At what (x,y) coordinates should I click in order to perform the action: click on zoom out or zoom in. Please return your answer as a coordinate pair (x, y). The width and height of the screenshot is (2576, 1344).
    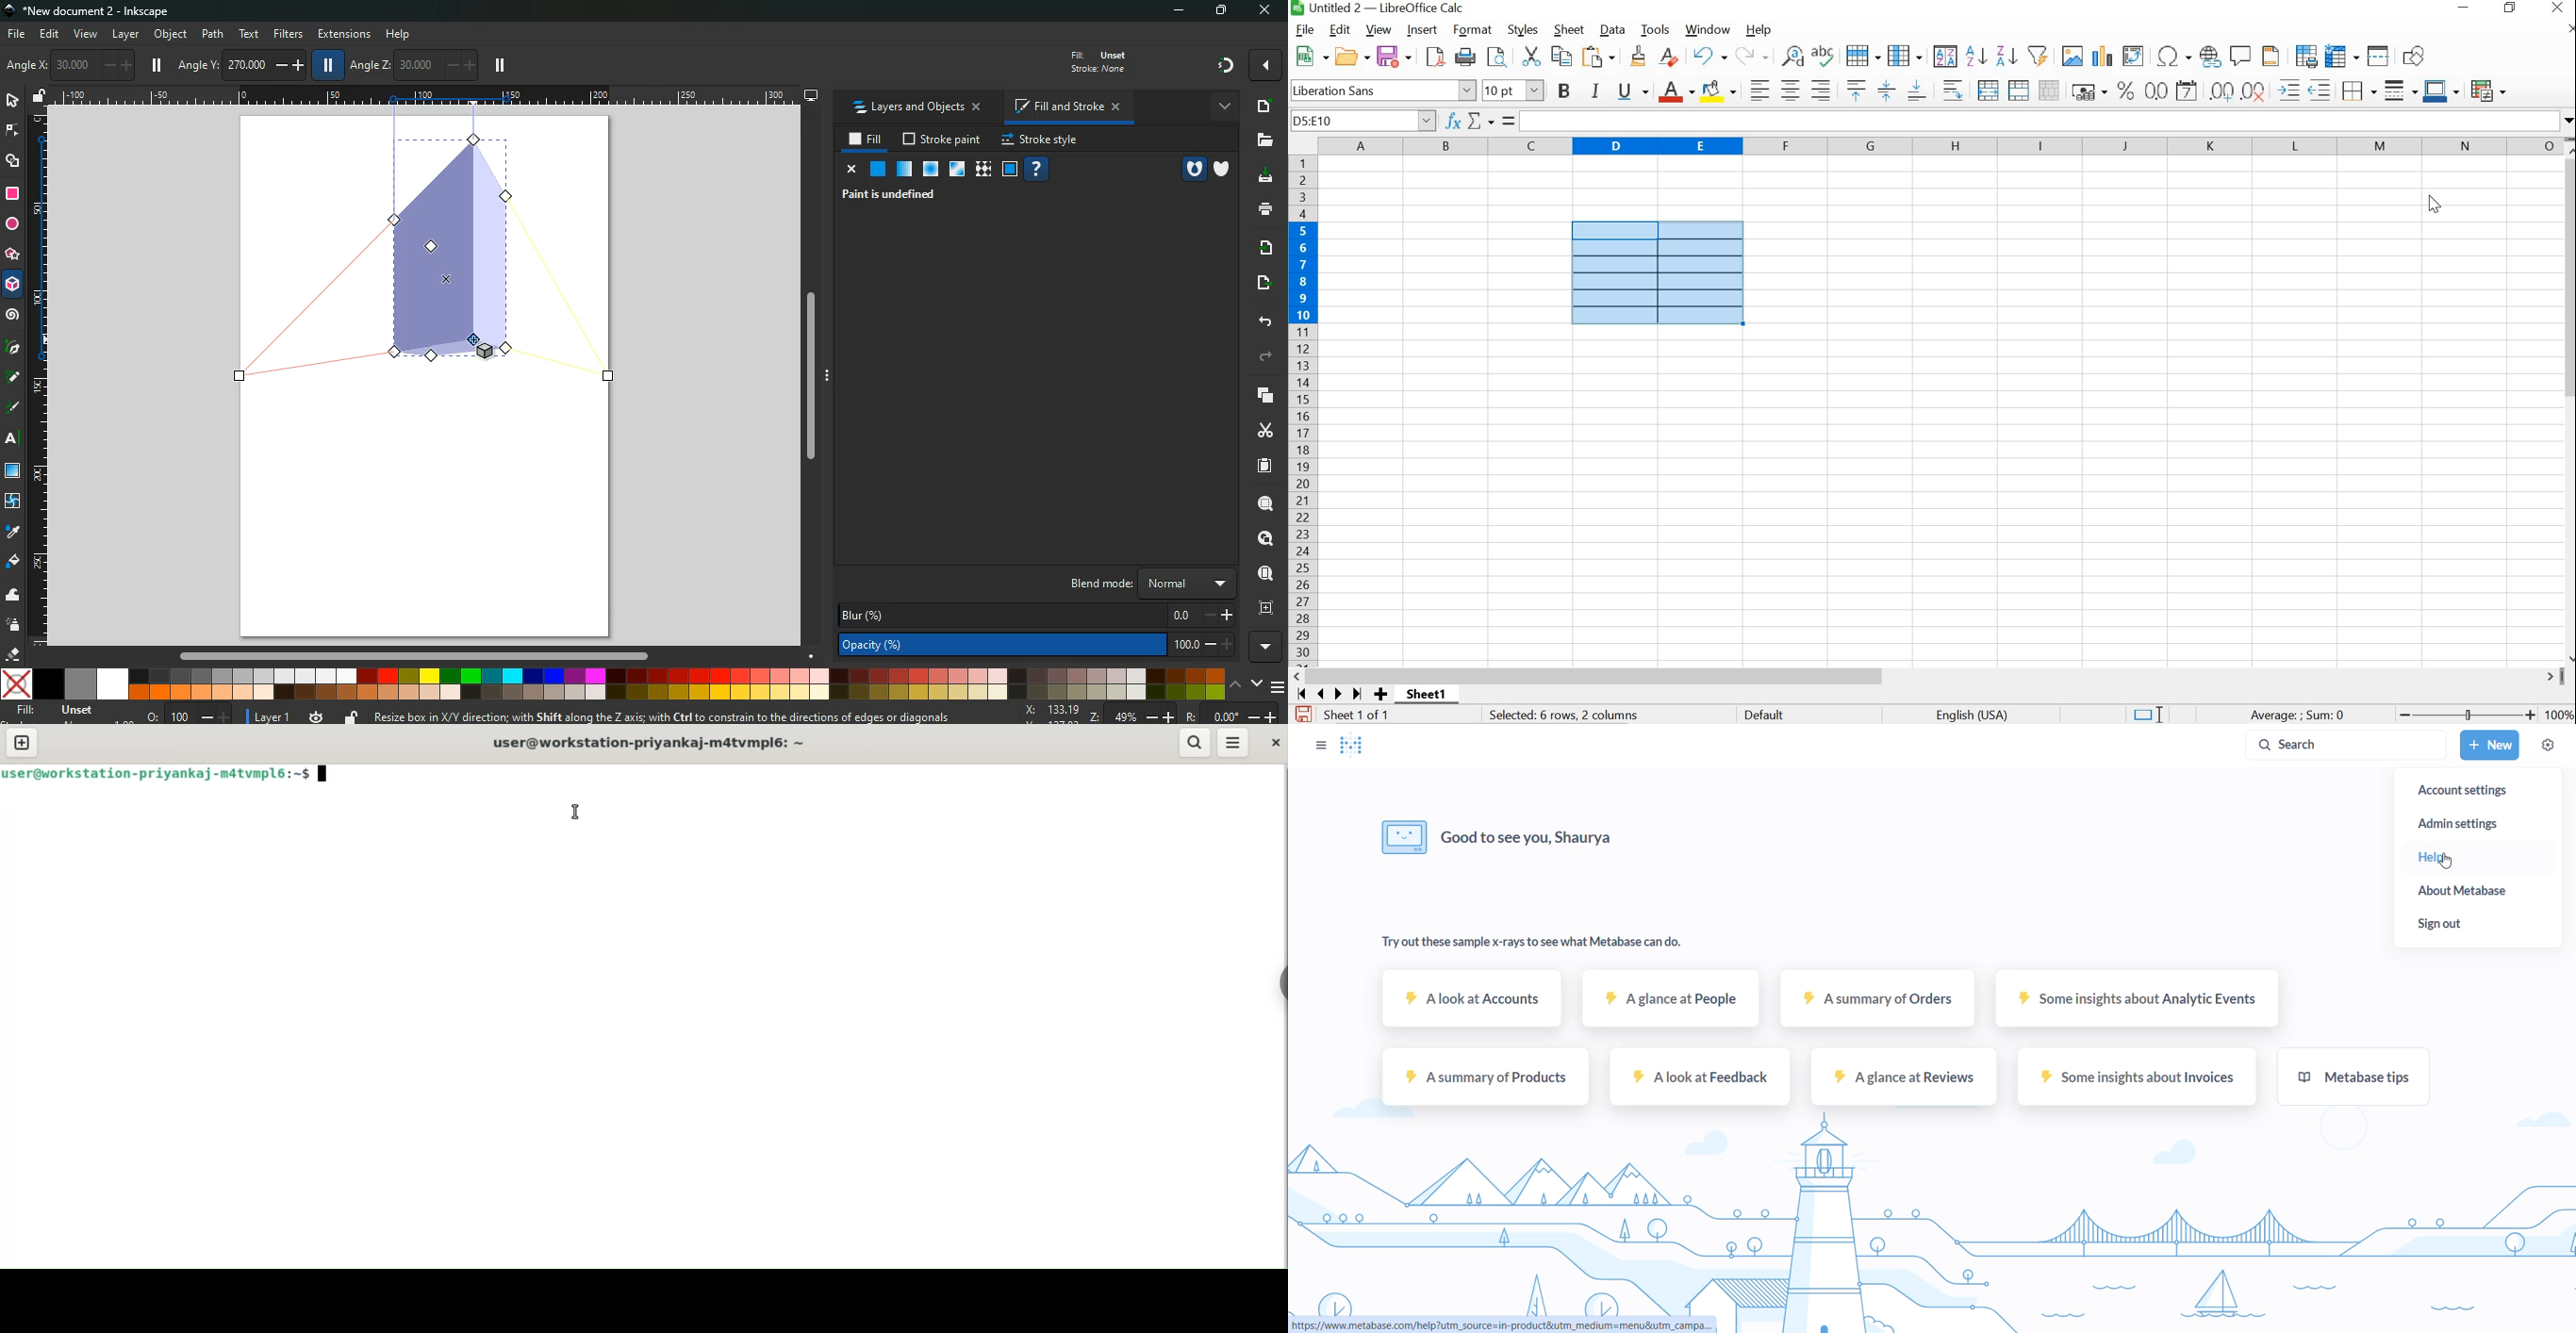
    Looking at the image, I should click on (2465, 716).